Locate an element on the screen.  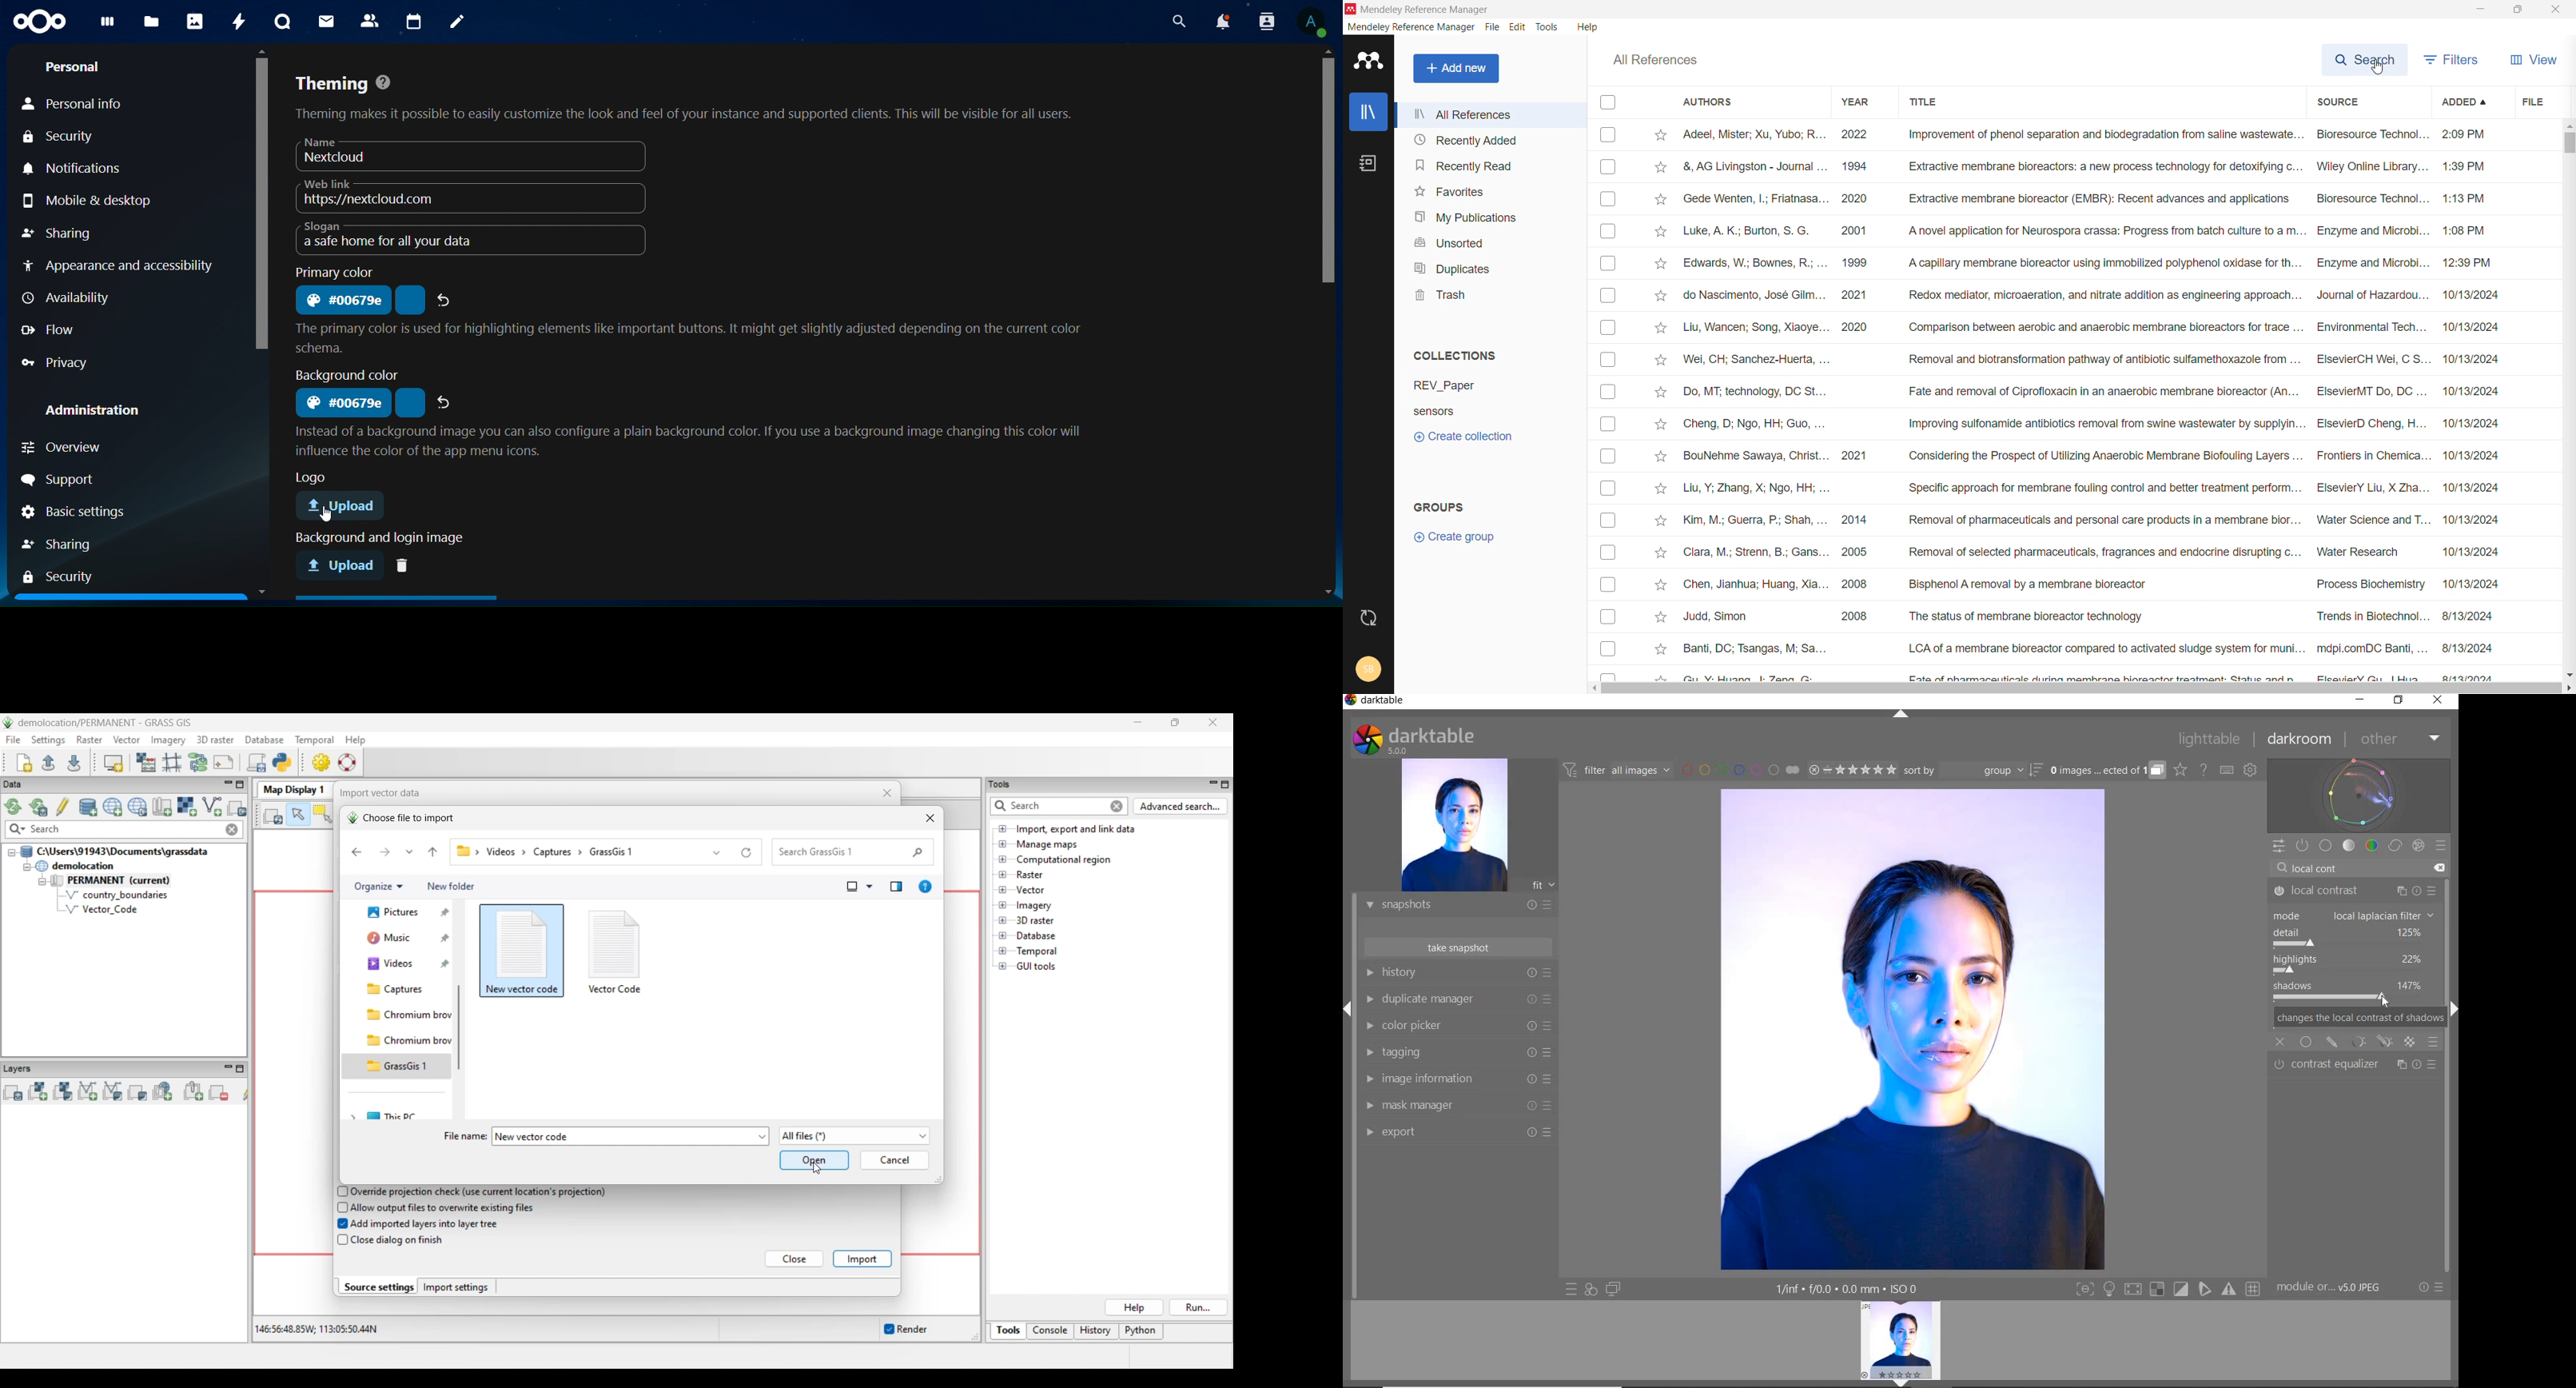
cursor is located at coordinates (2375, 69).